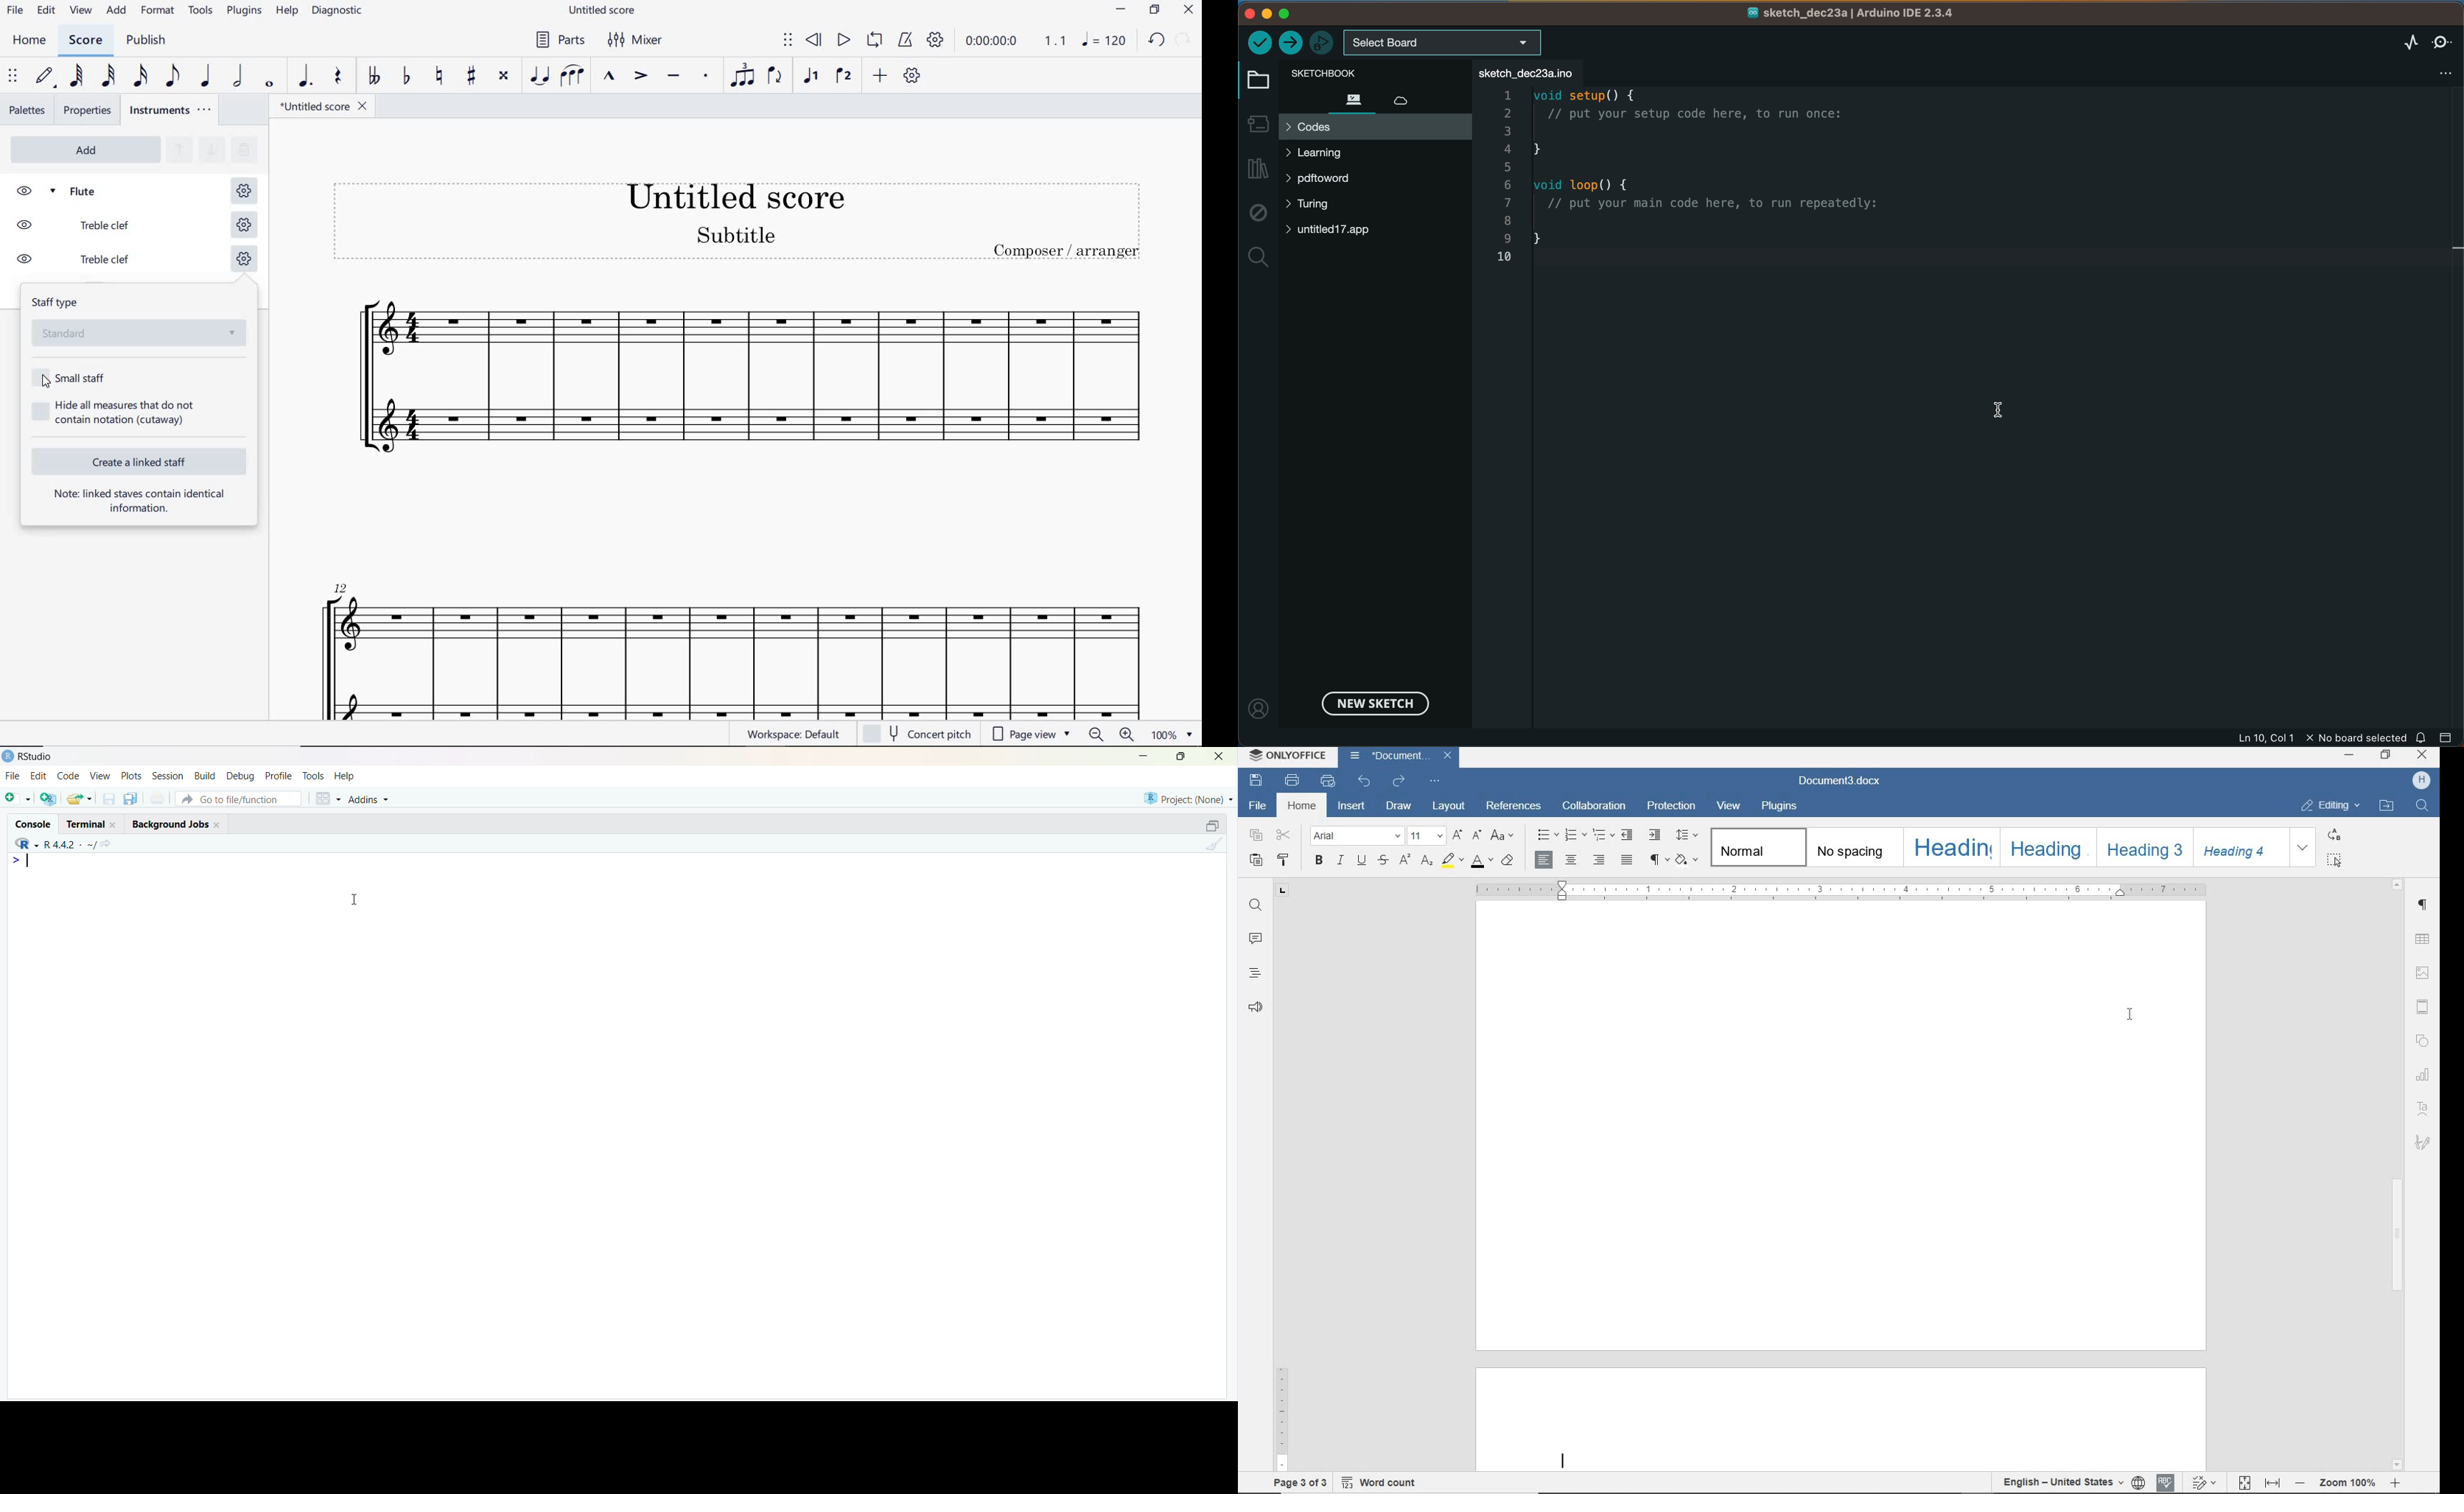 The height and width of the screenshot is (1512, 2464). Describe the element at coordinates (1260, 80) in the screenshot. I see `folder` at that location.